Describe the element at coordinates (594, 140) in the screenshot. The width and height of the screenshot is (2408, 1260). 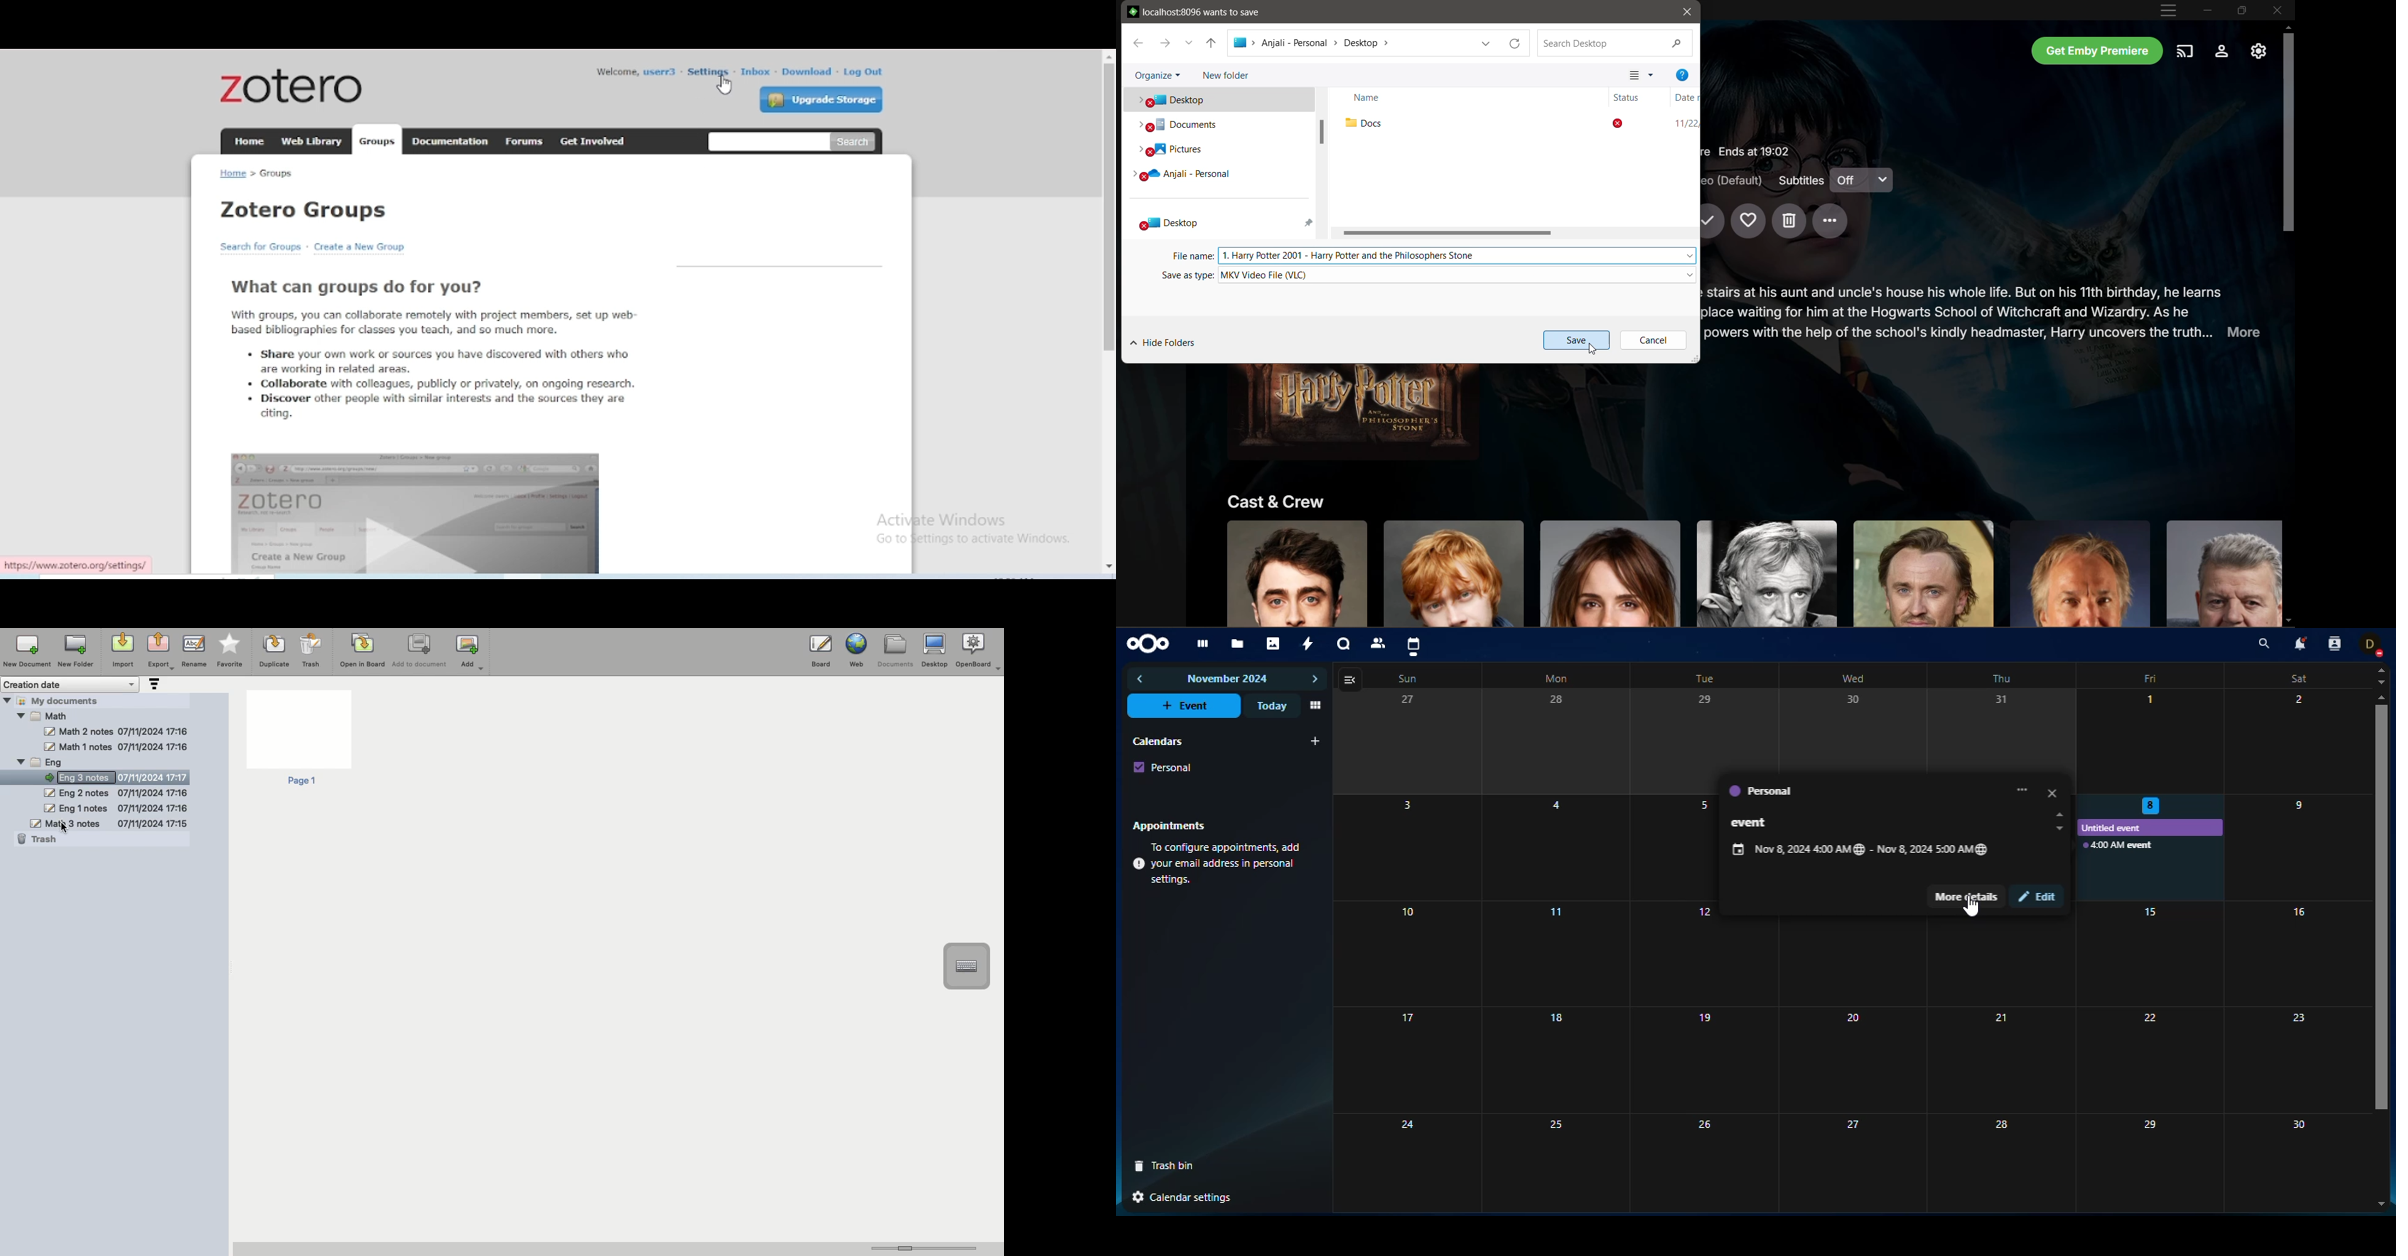
I see `get involved` at that location.